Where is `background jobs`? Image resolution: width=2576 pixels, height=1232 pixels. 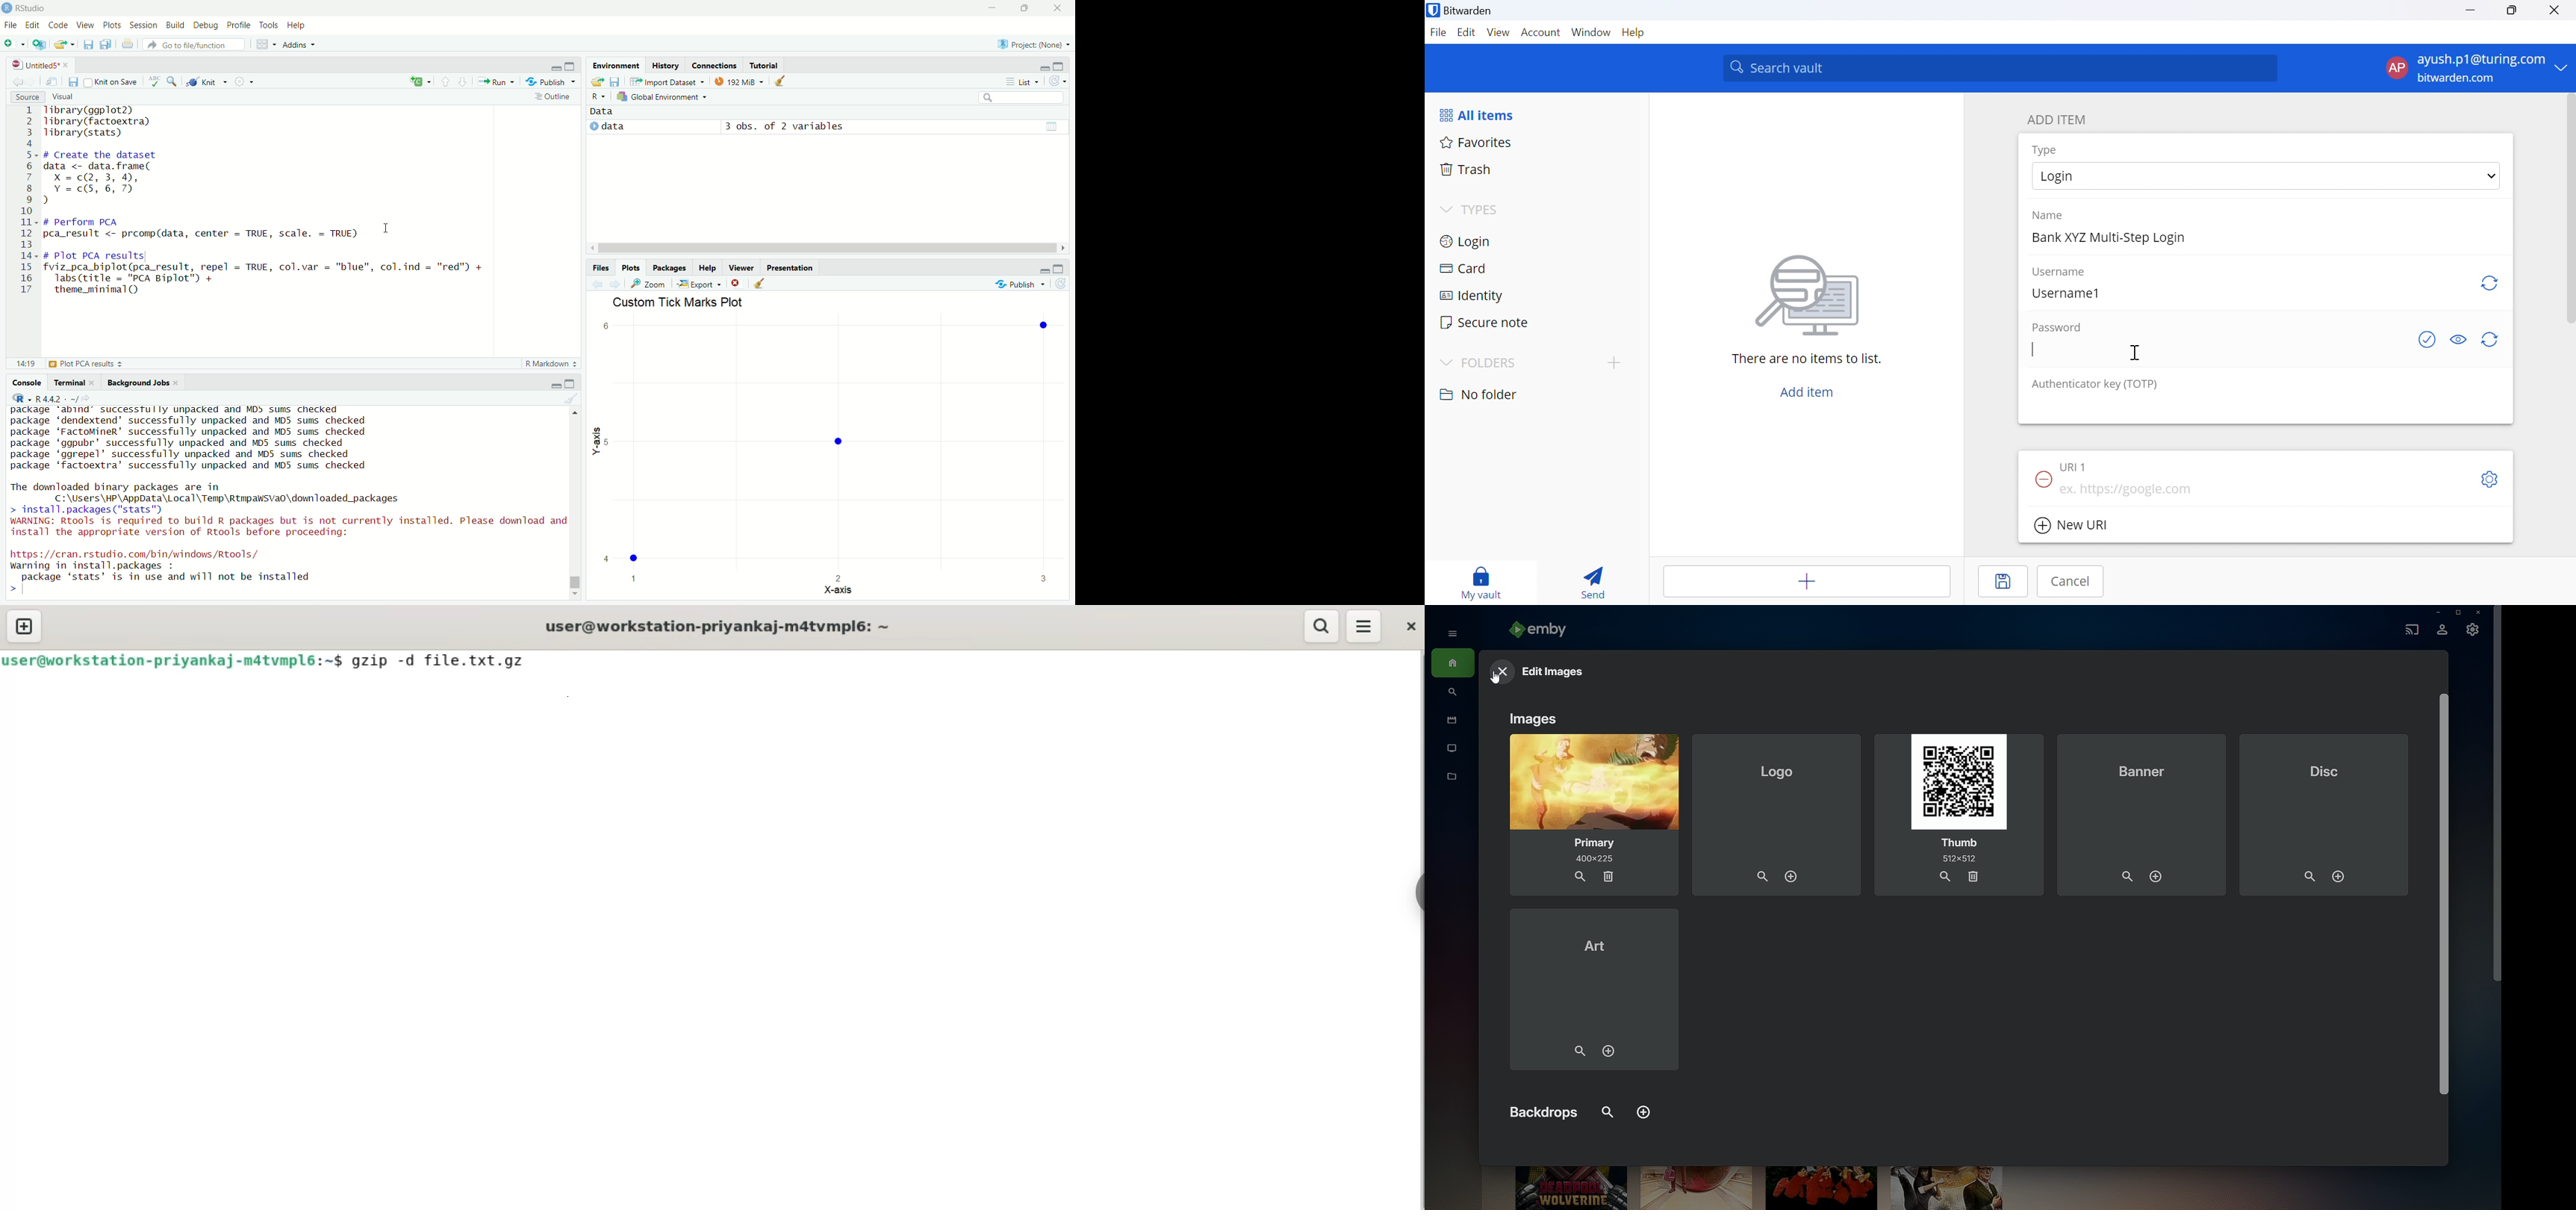 background jobs is located at coordinates (142, 383).